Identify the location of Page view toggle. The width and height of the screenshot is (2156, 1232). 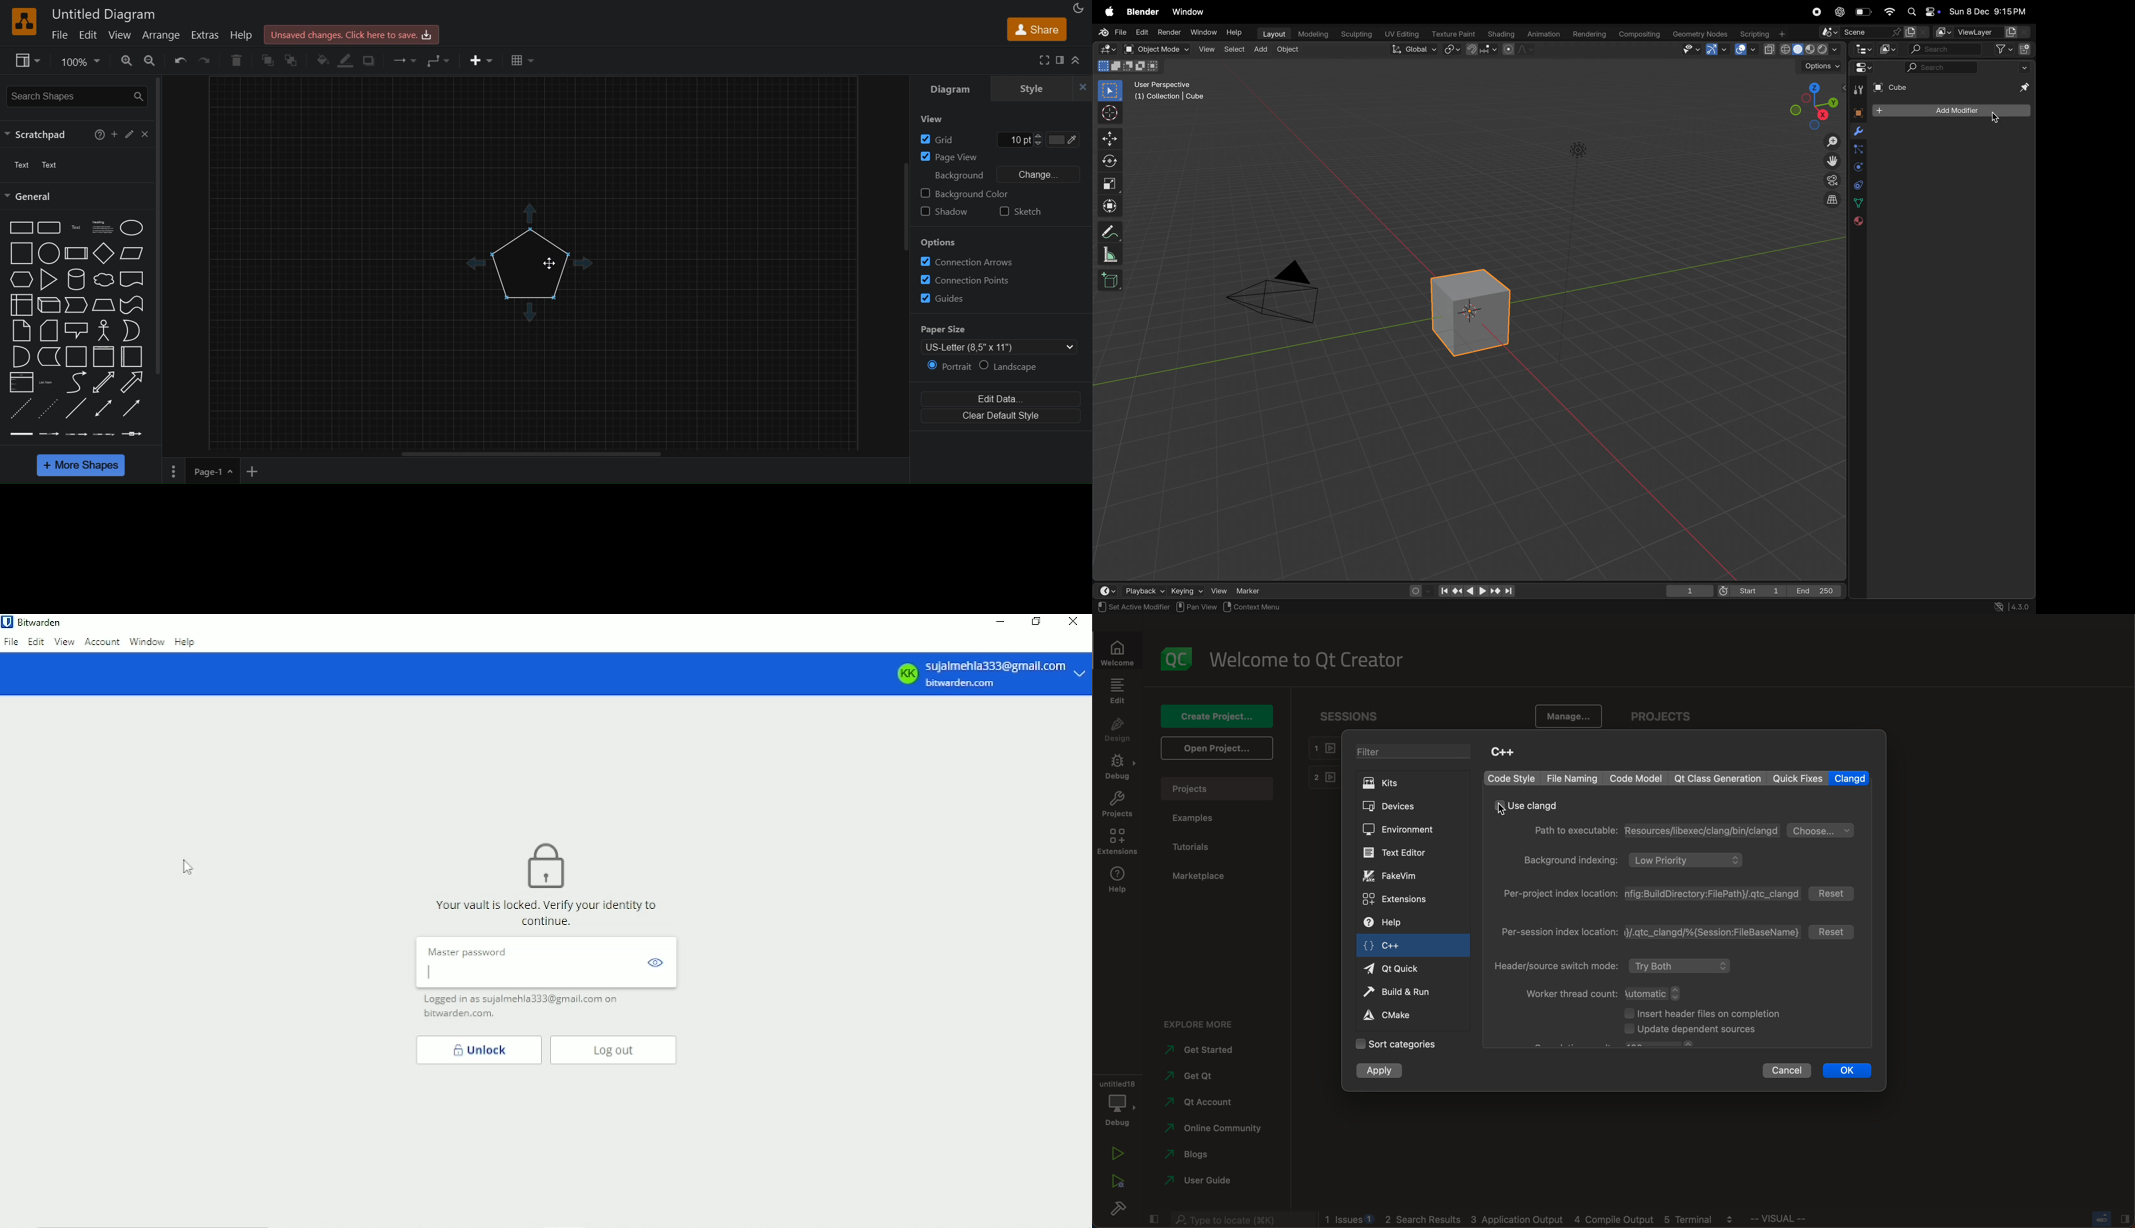
(949, 158).